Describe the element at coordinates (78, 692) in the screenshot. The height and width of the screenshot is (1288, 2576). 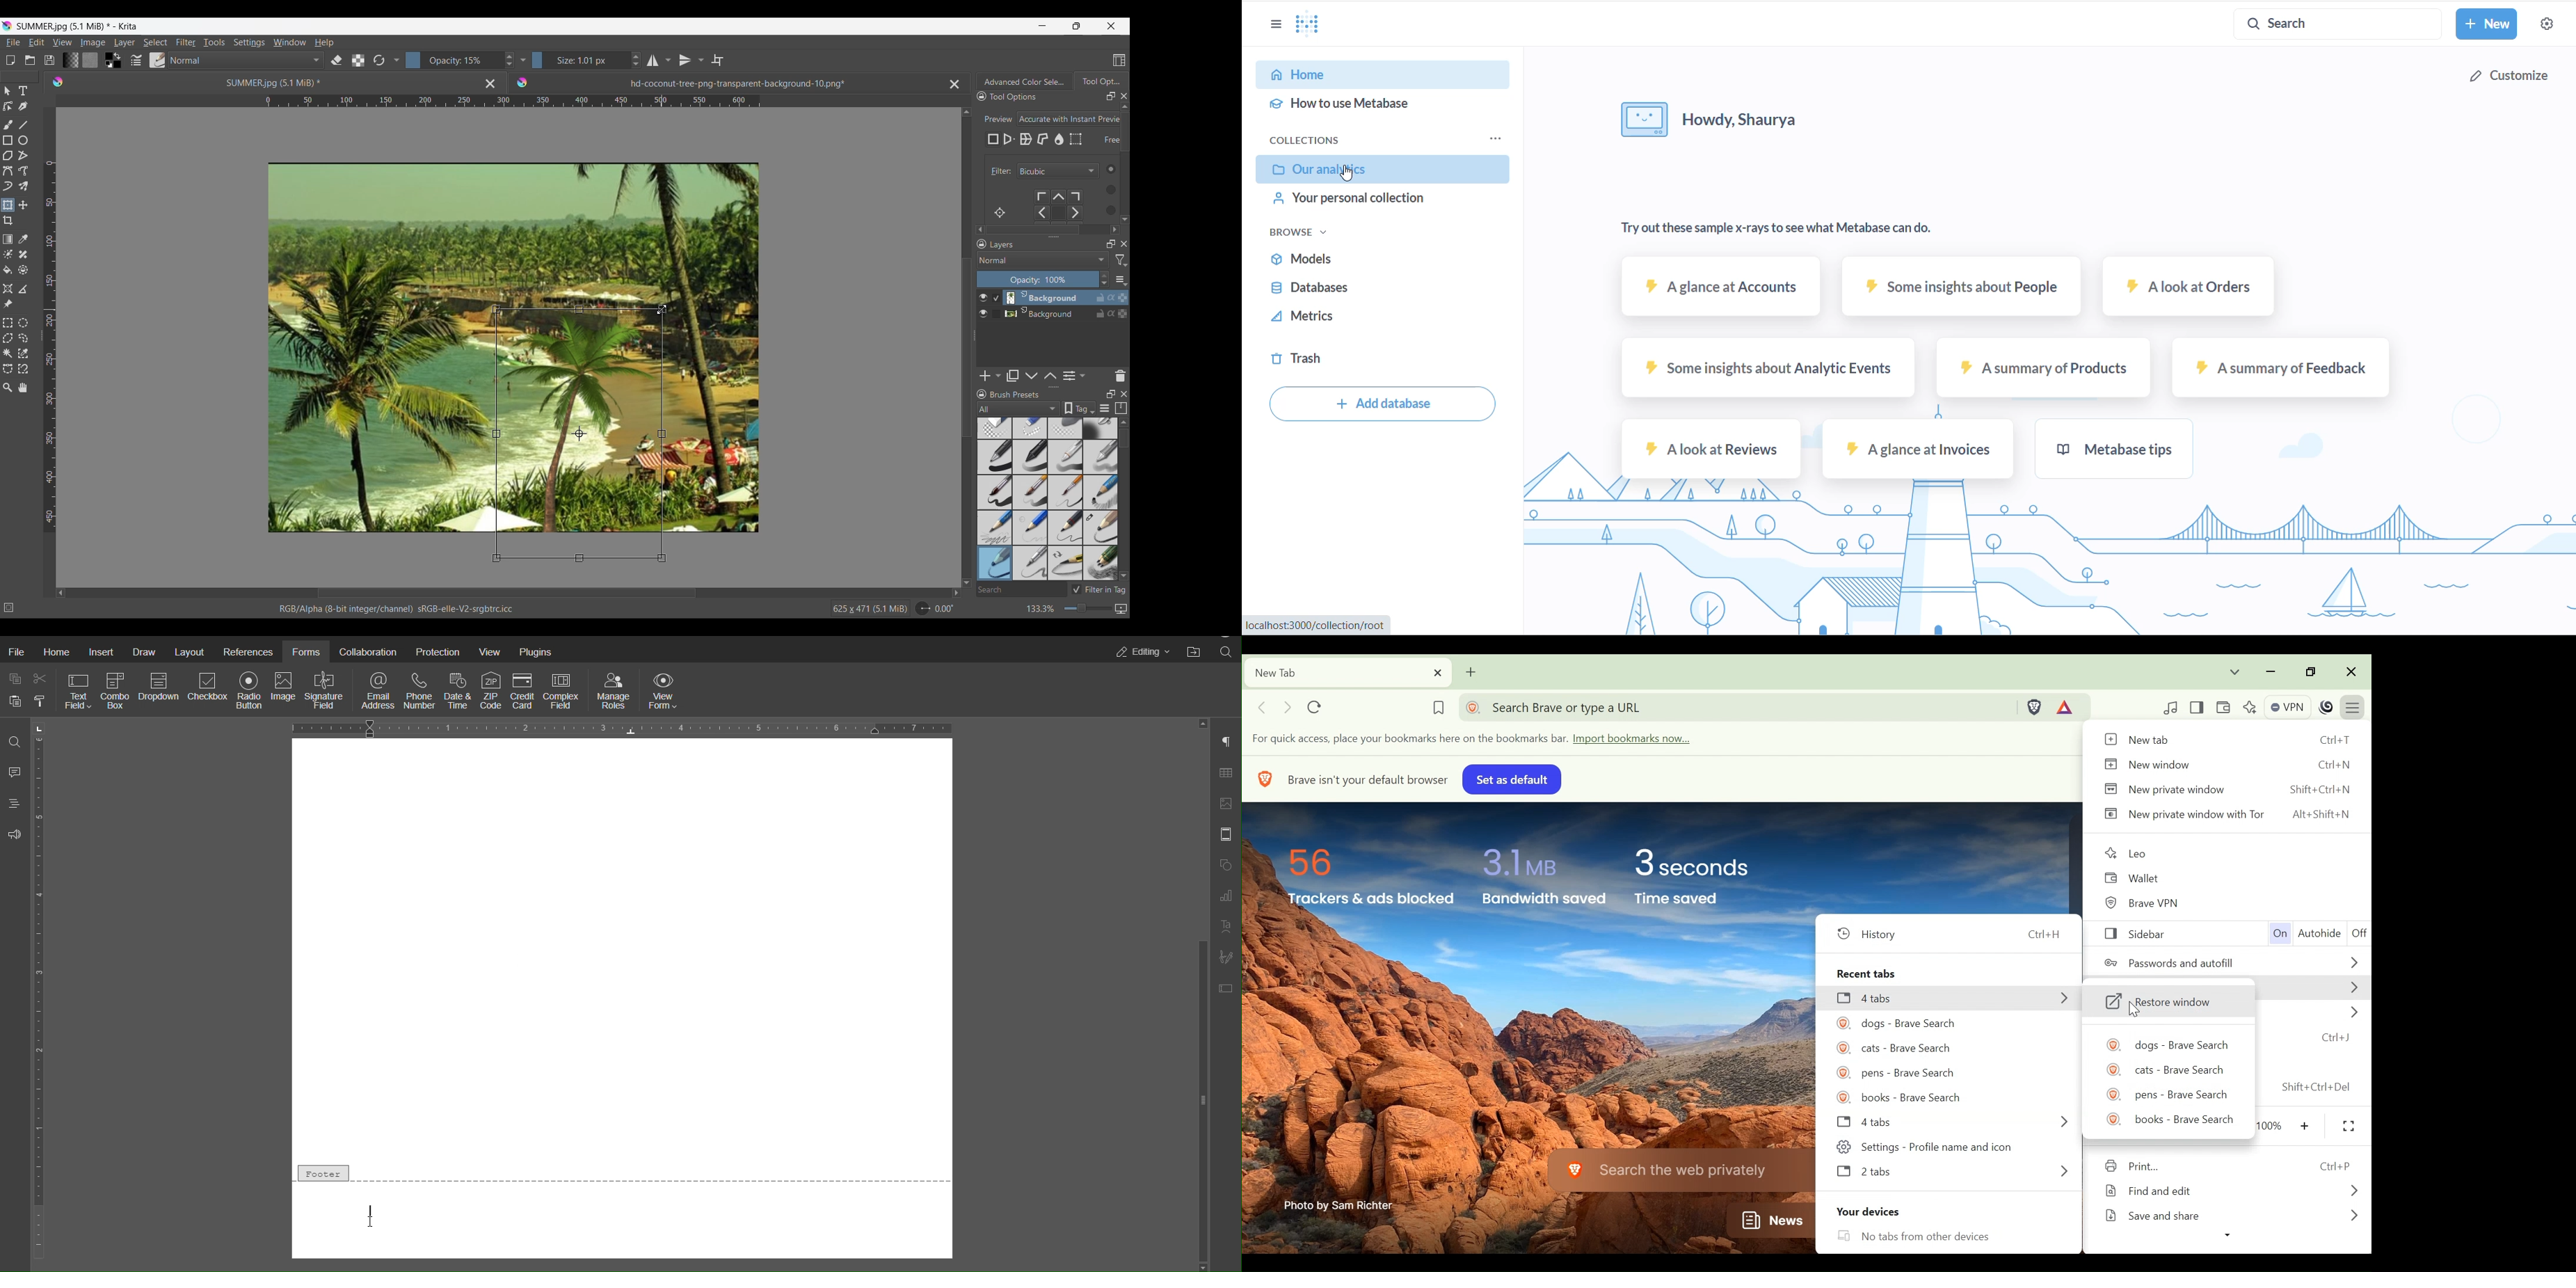
I see `Text Field` at that location.